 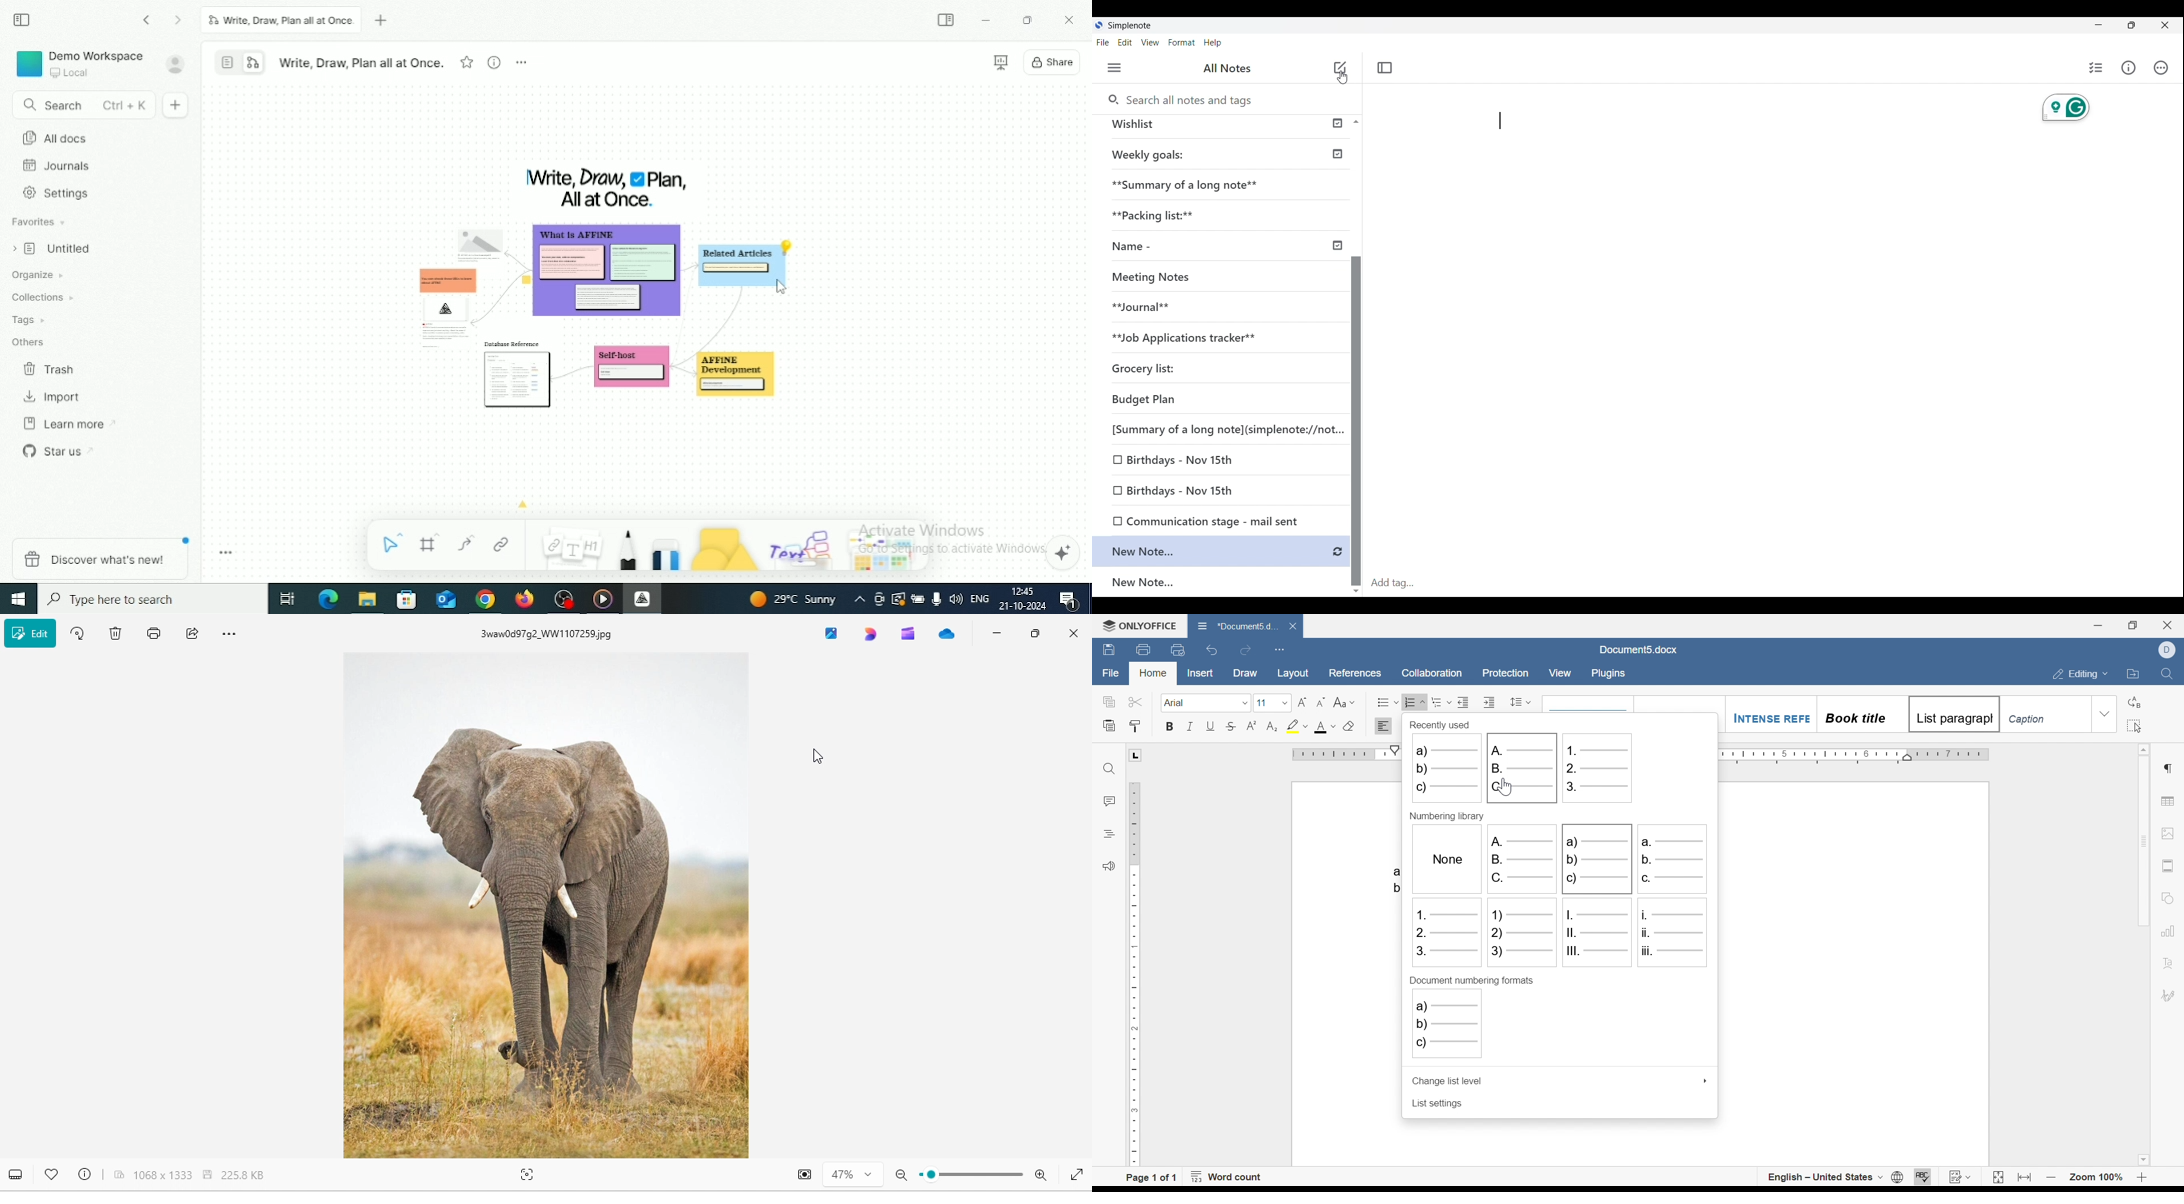 What do you see at coordinates (1341, 67) in the screenshot?
I see `Click to add note` at bounding box center [1341, 67].